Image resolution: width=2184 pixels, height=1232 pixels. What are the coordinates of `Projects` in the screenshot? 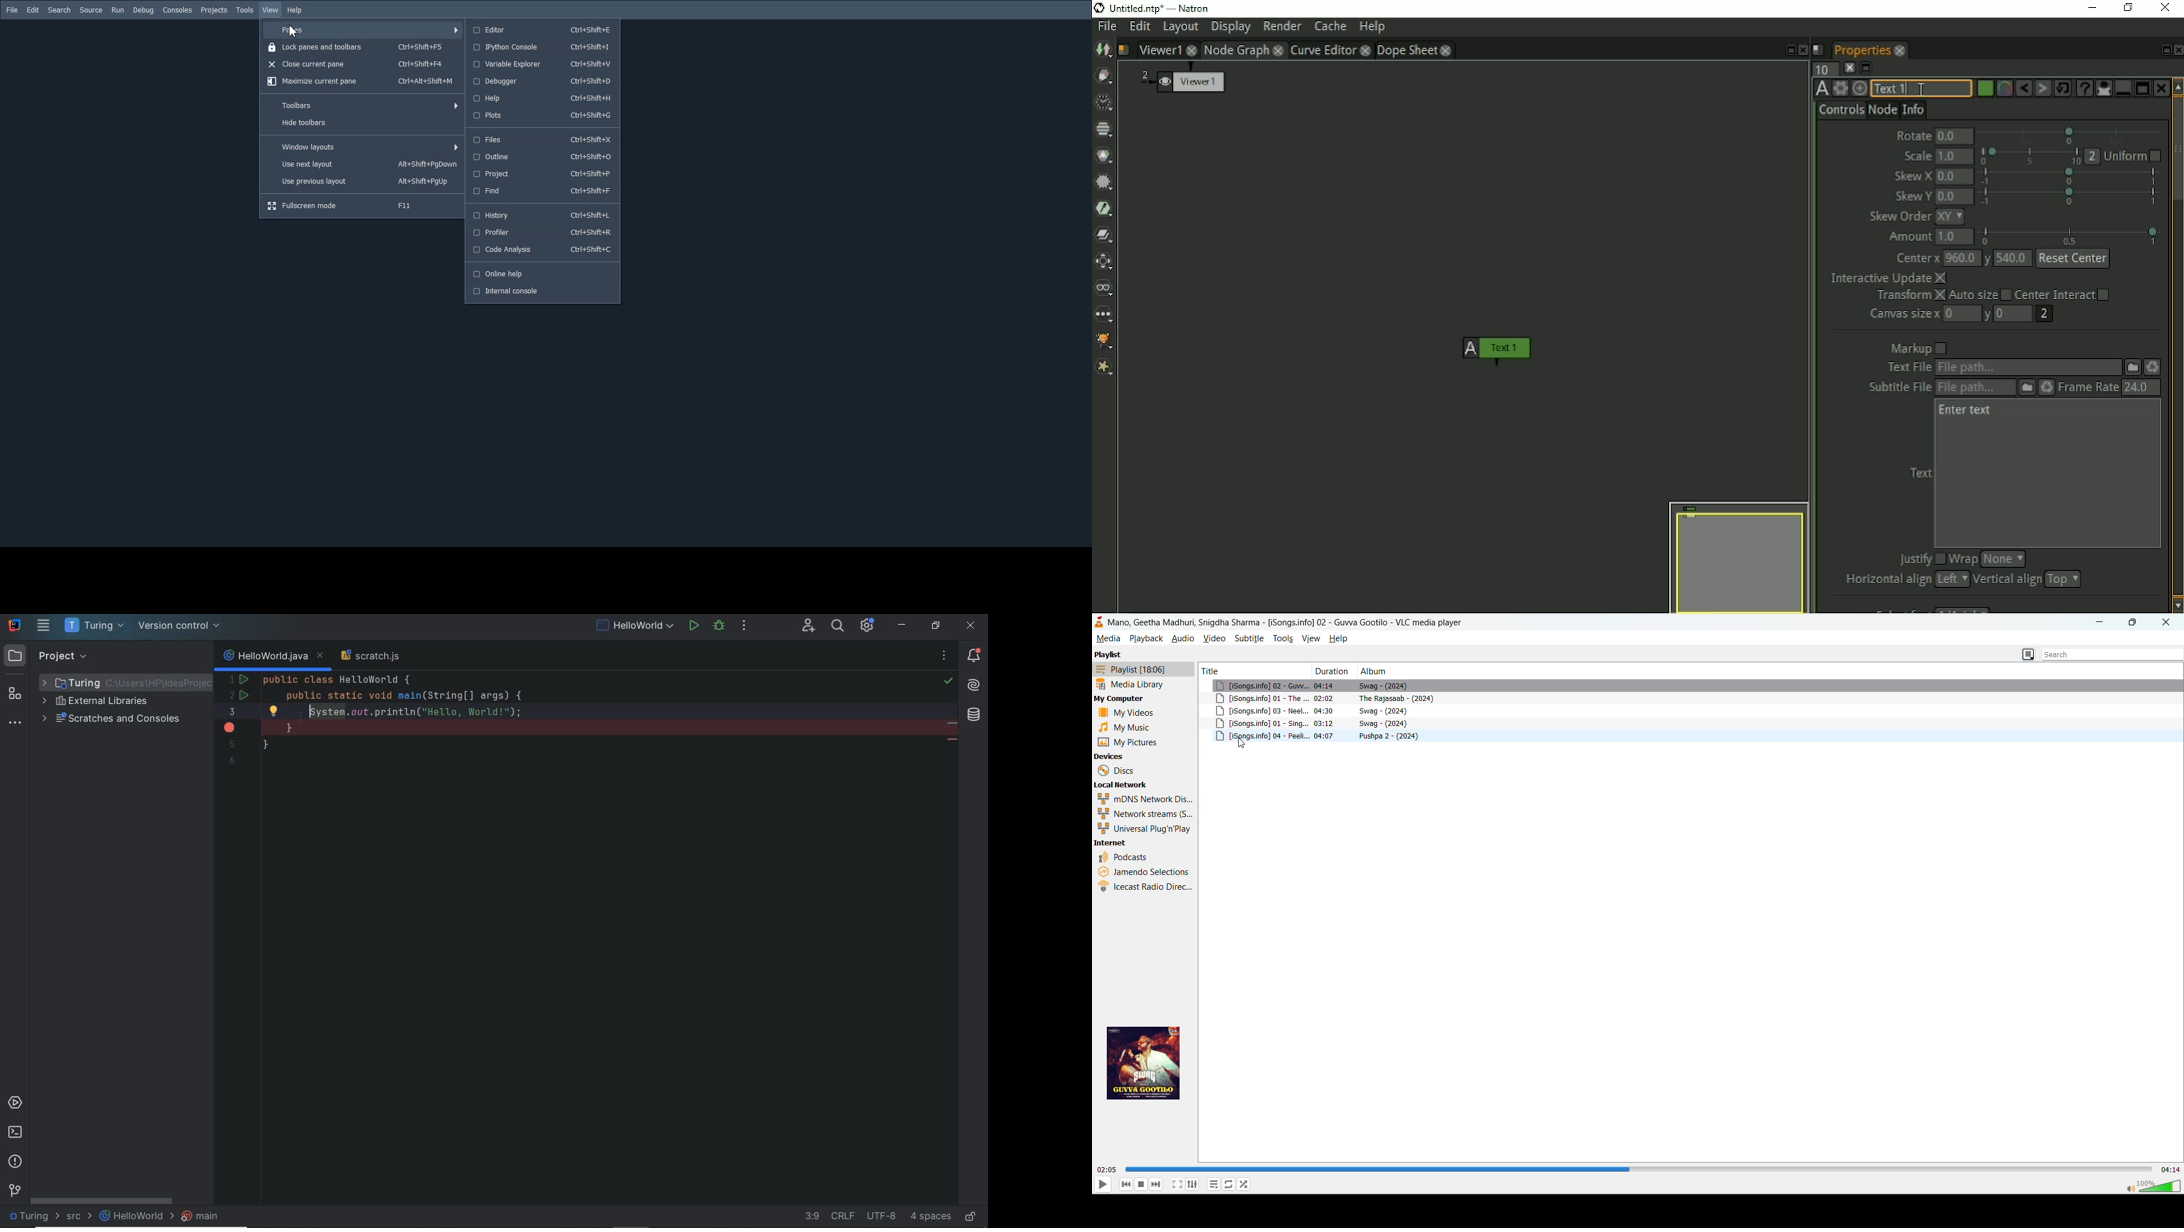 It's located at (214, 10).